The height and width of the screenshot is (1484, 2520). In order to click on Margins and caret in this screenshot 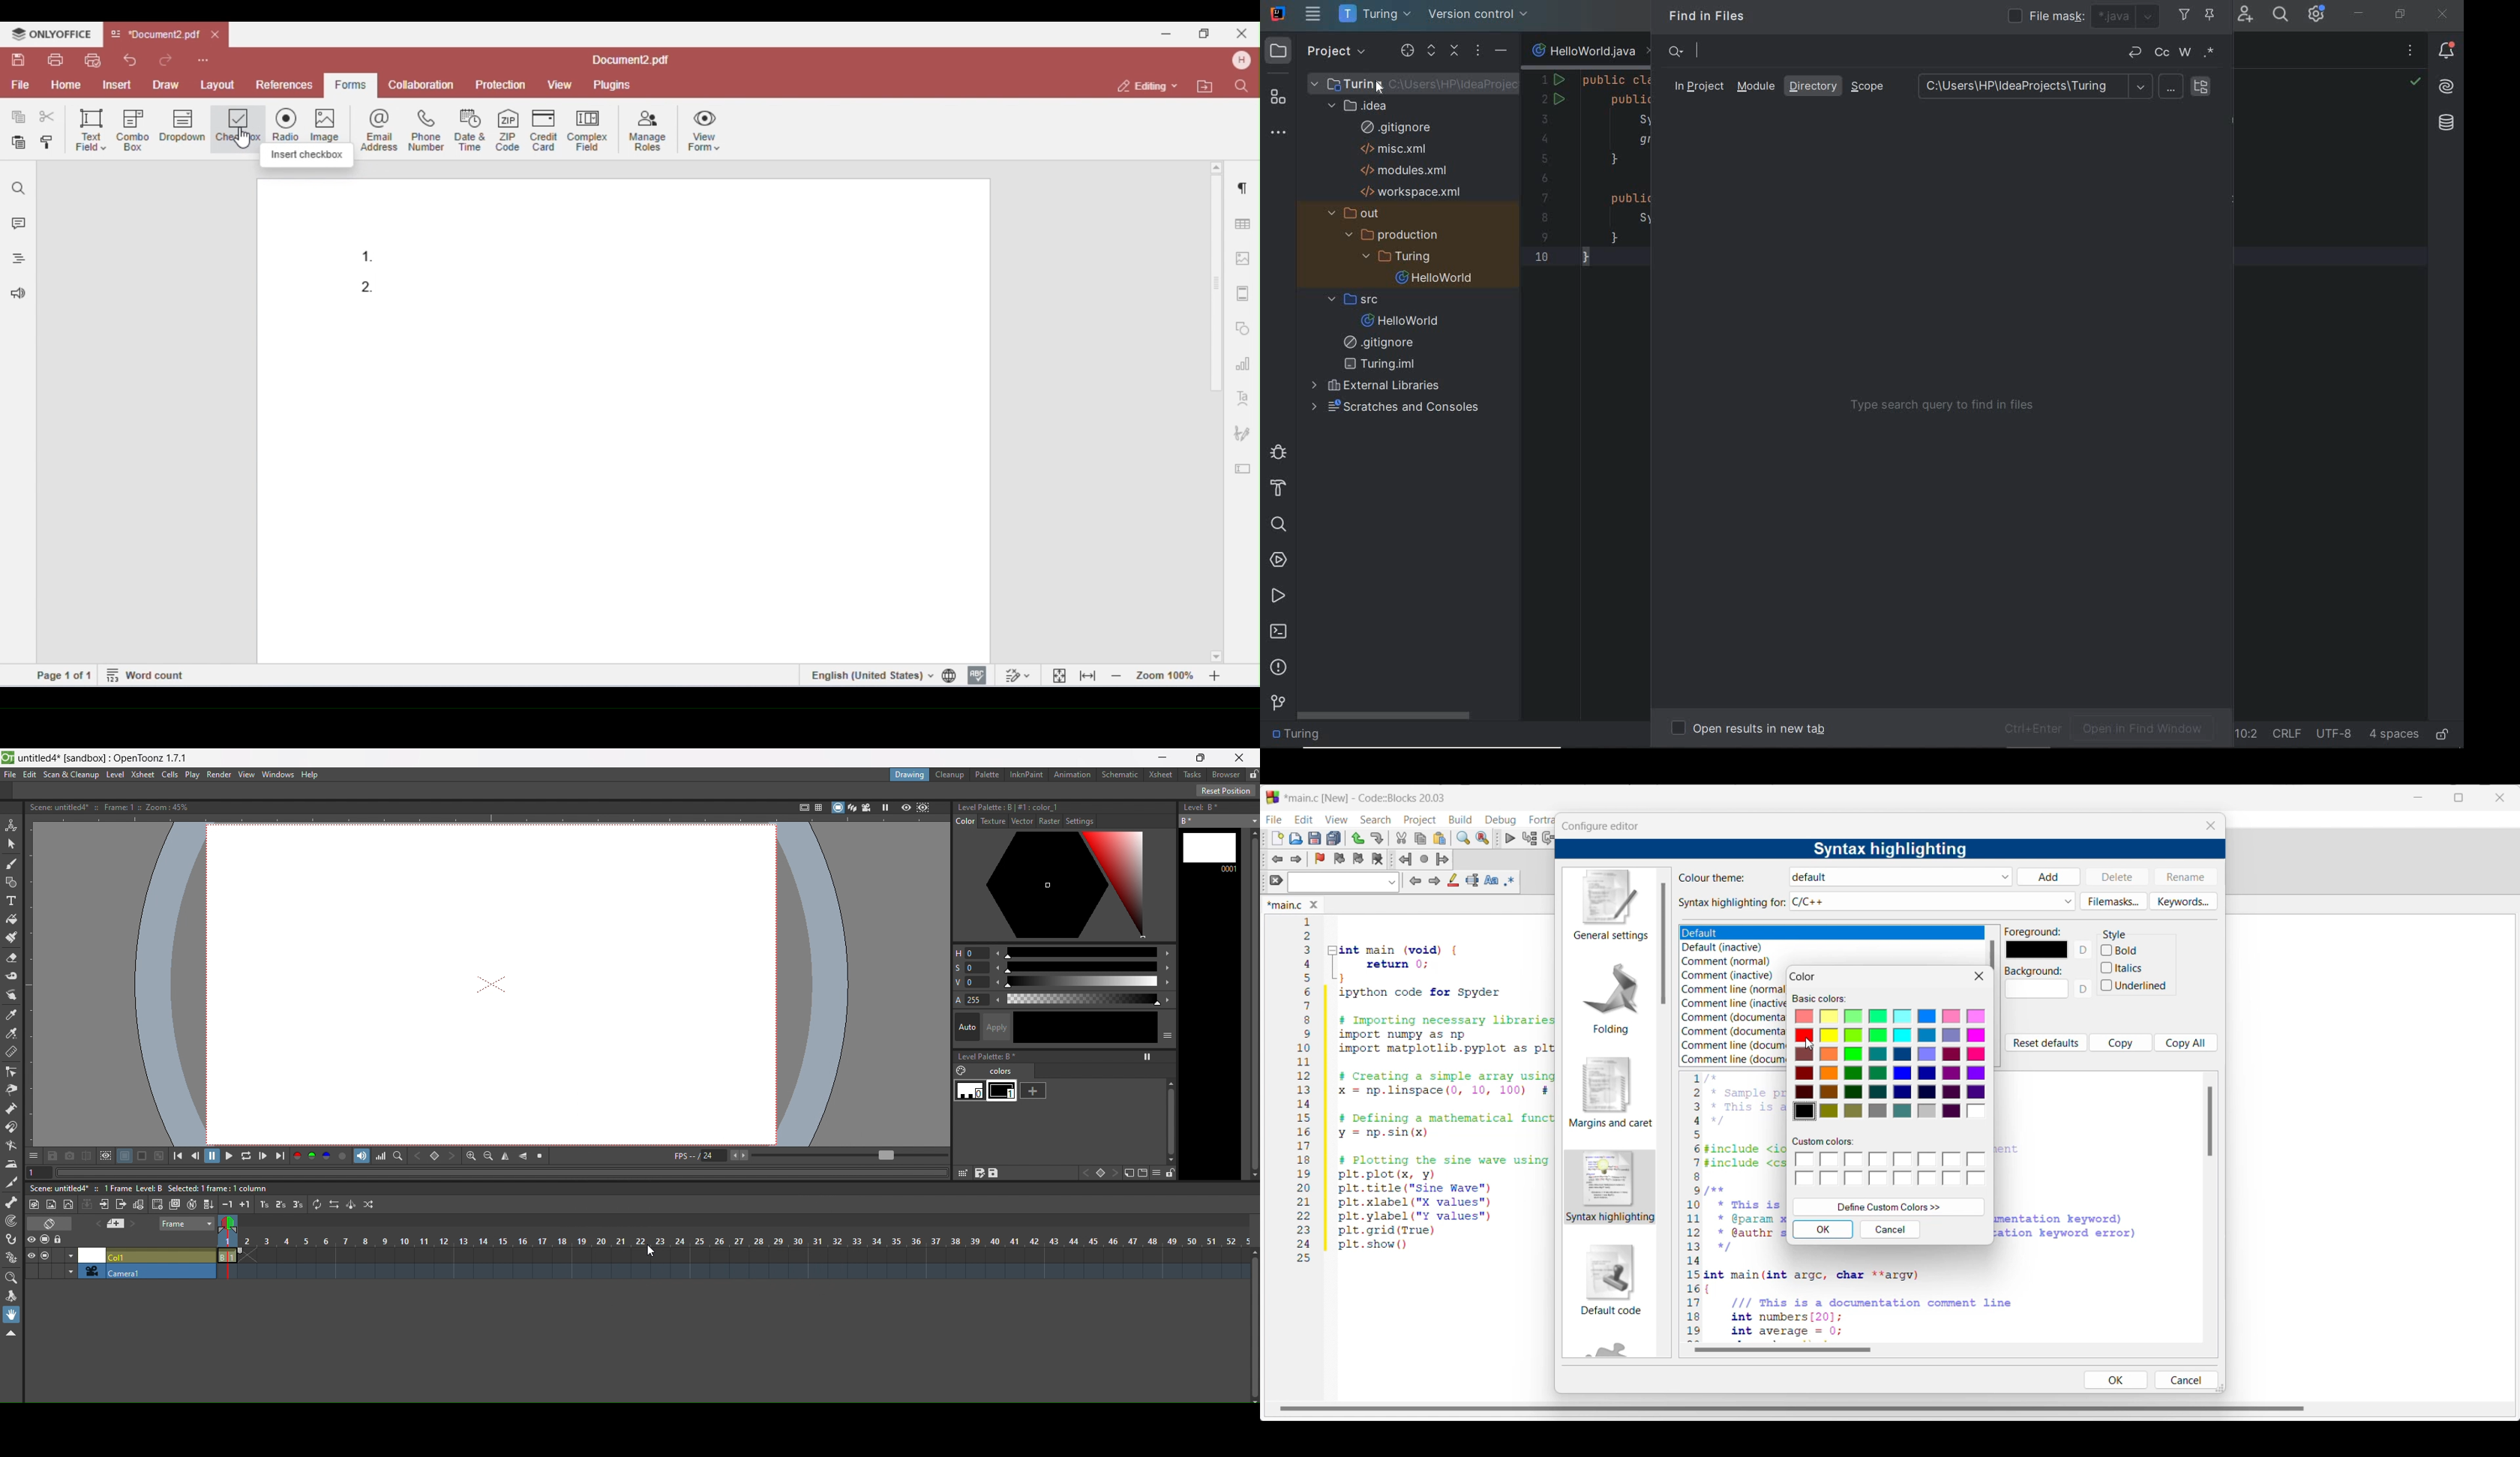, I will do `click(1611, 1092)`.